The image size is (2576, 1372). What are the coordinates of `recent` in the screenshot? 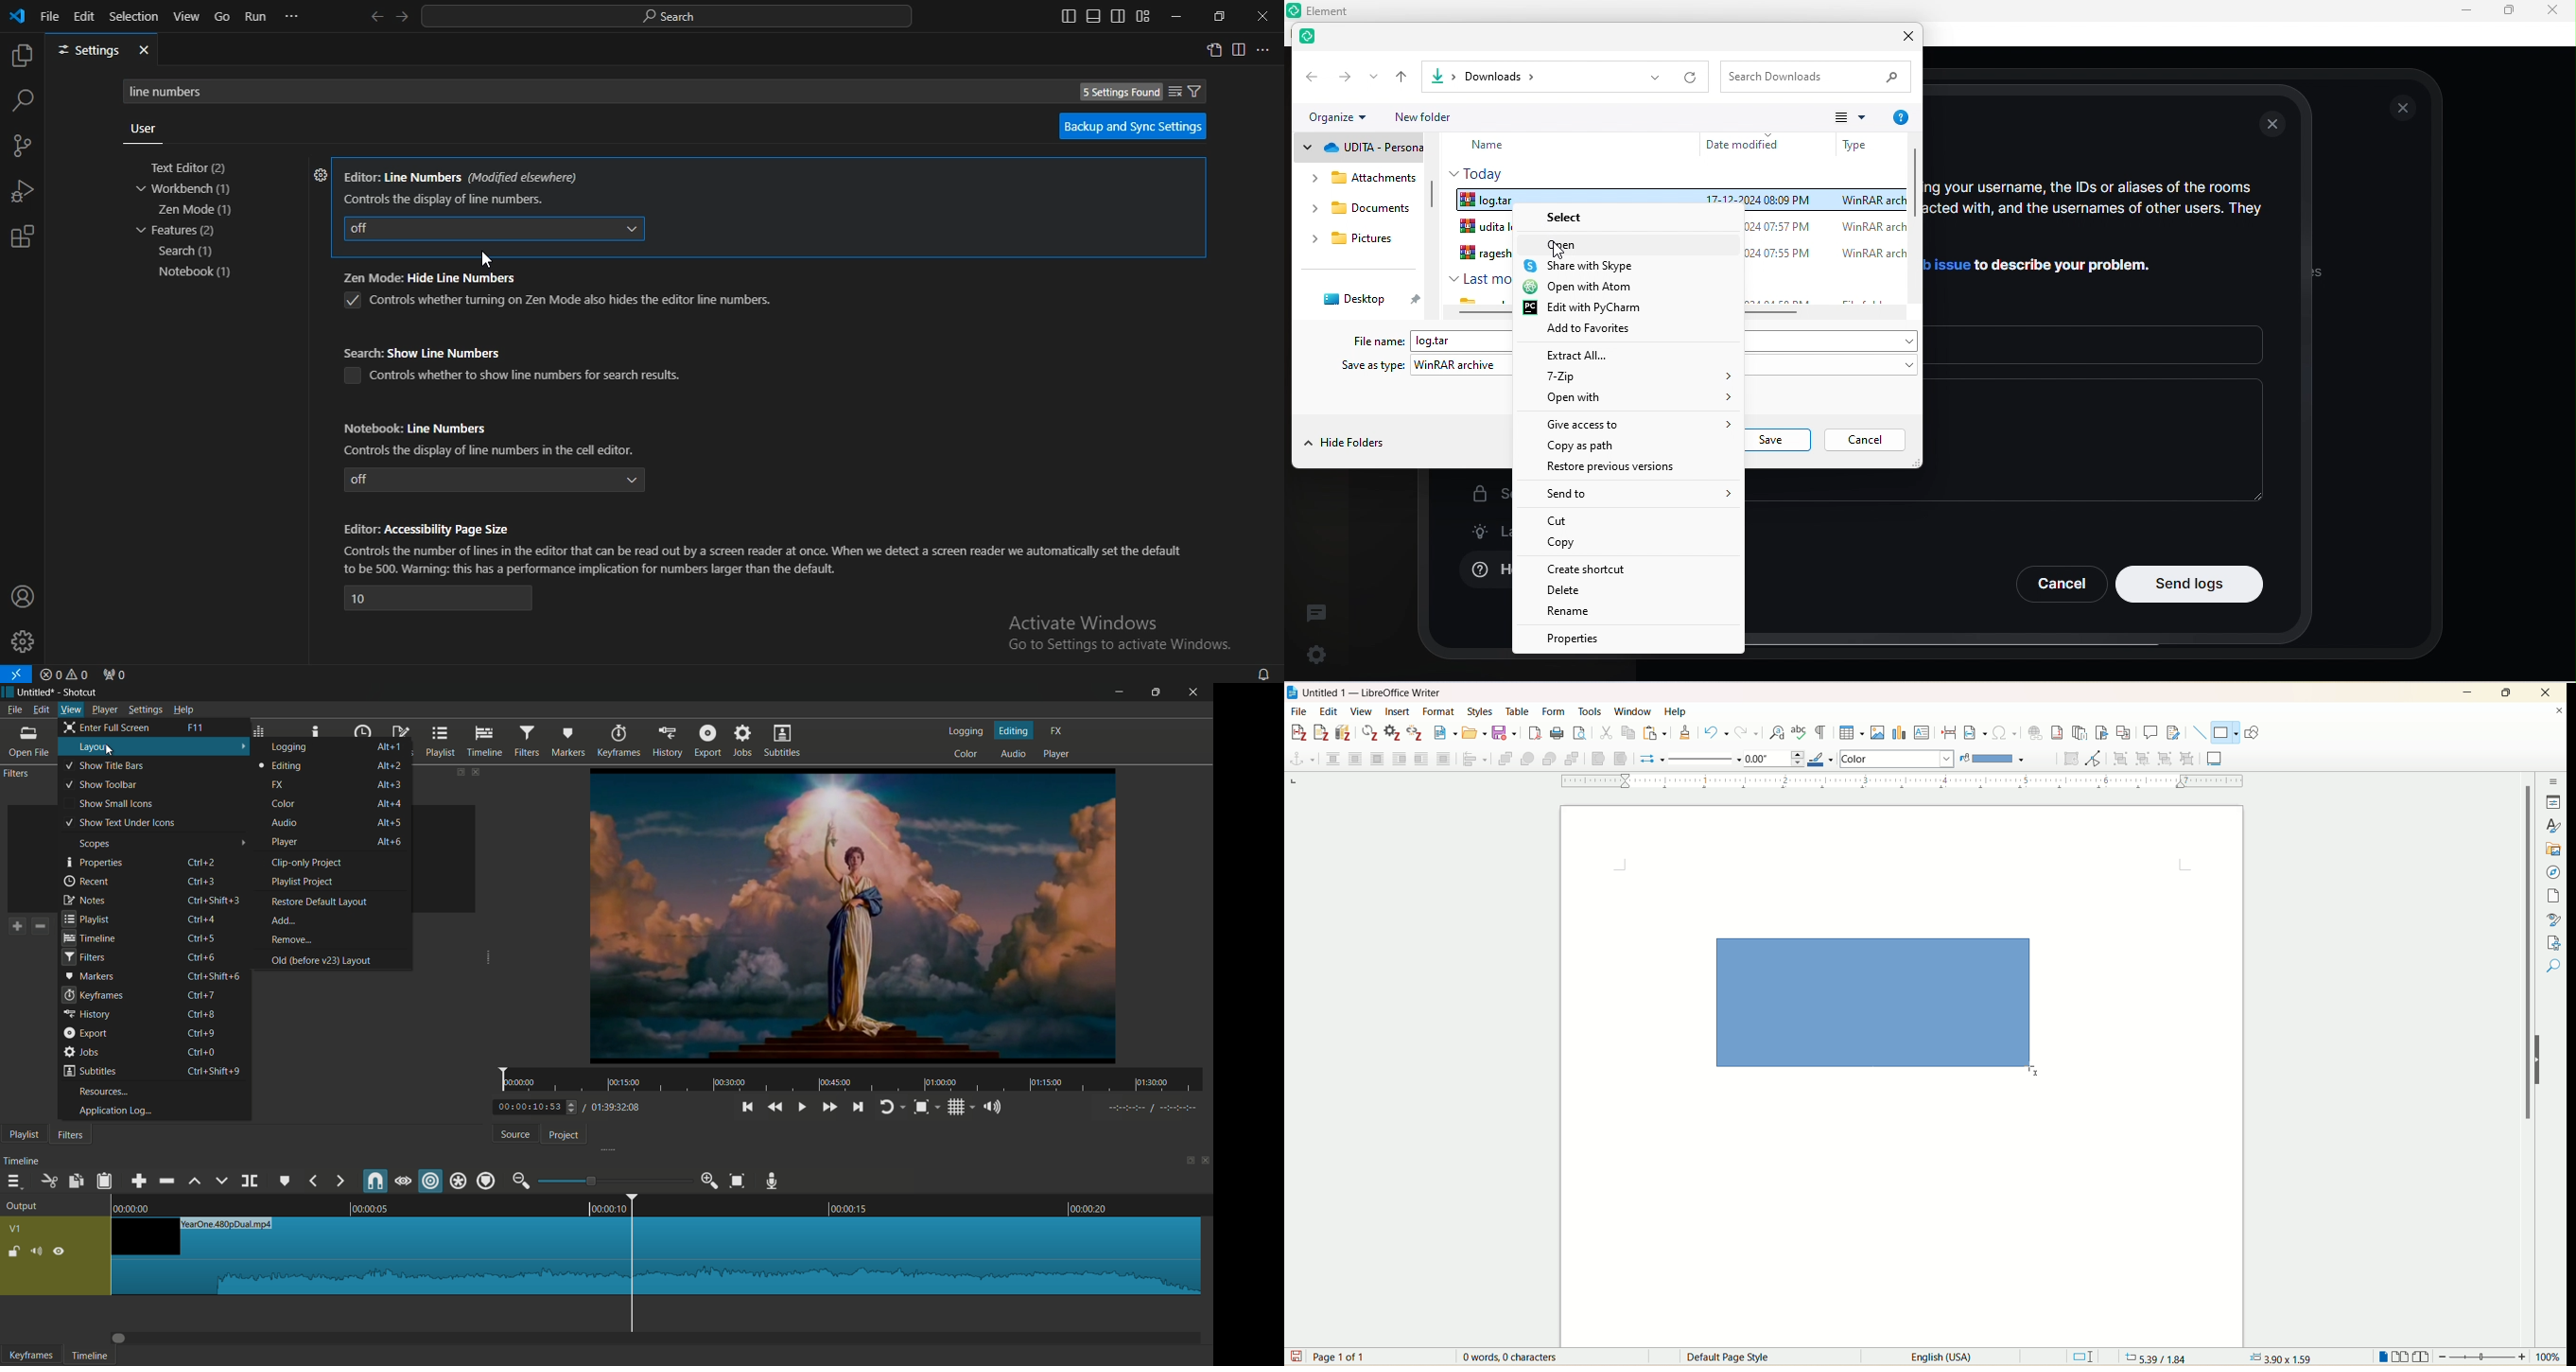 It's located at (87, 882).